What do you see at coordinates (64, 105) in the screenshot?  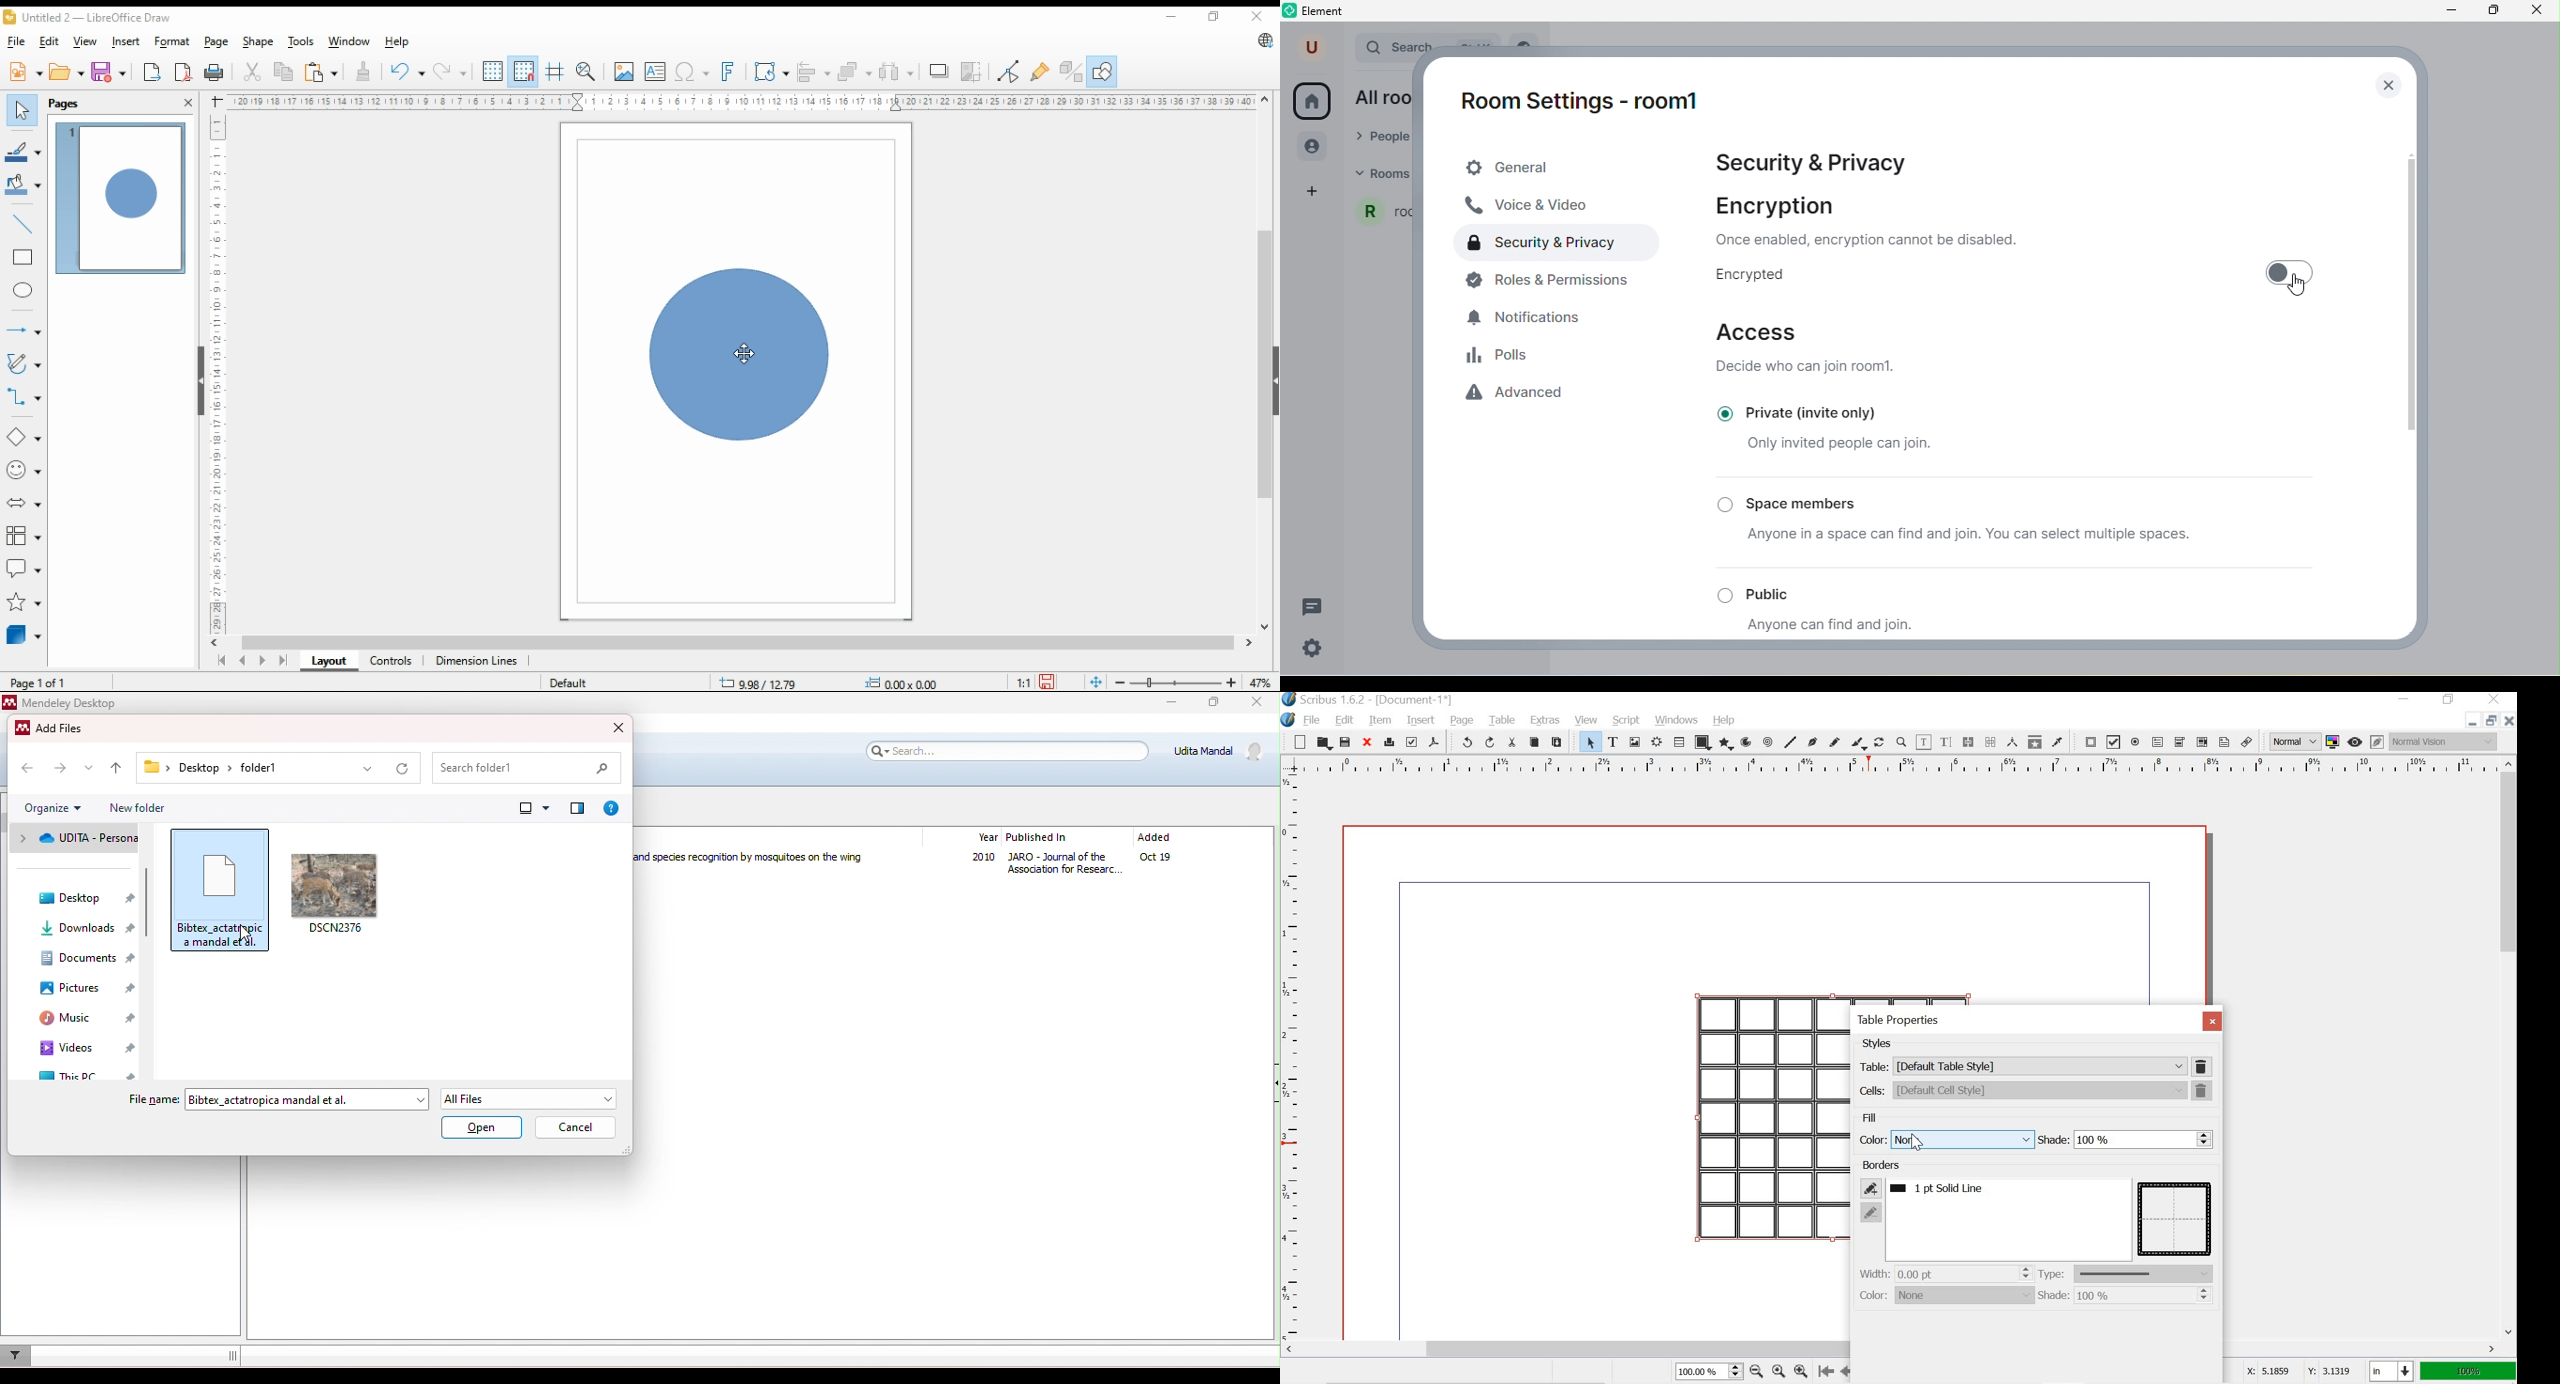 I see `pages` at bounding box center [64, 105].